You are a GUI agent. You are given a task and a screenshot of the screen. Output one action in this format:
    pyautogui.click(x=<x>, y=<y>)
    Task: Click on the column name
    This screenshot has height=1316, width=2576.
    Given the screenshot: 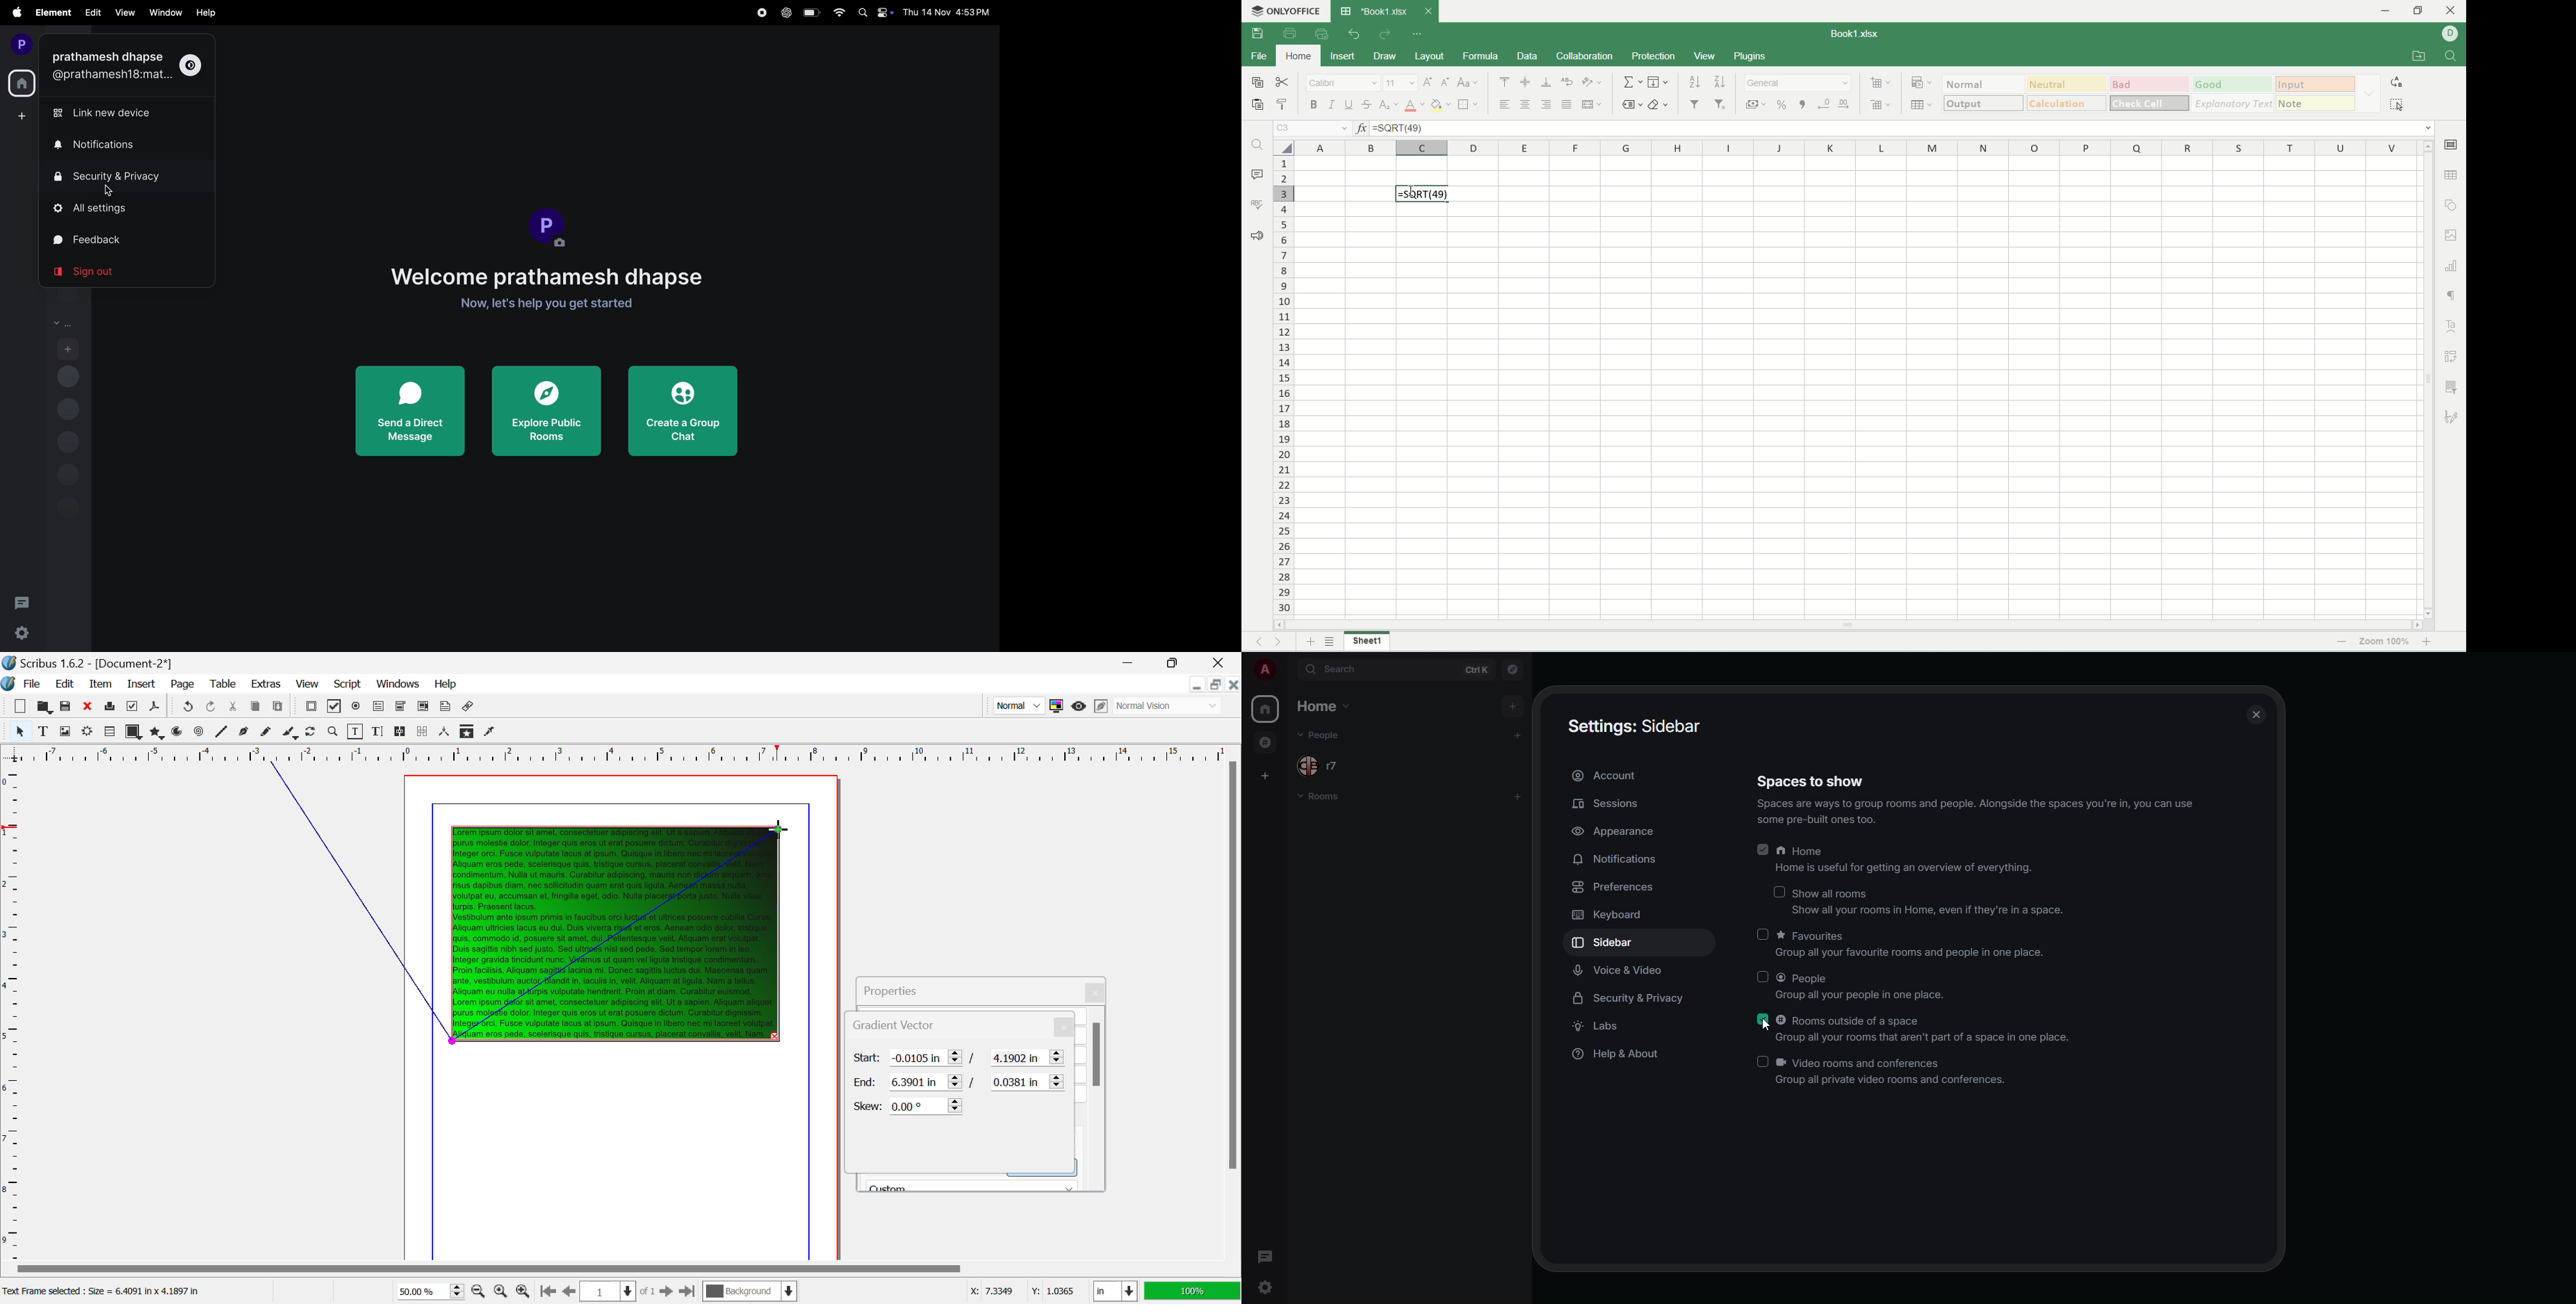 What is the action you would take?
    pyautogui.click(x=1857, y=147)
    